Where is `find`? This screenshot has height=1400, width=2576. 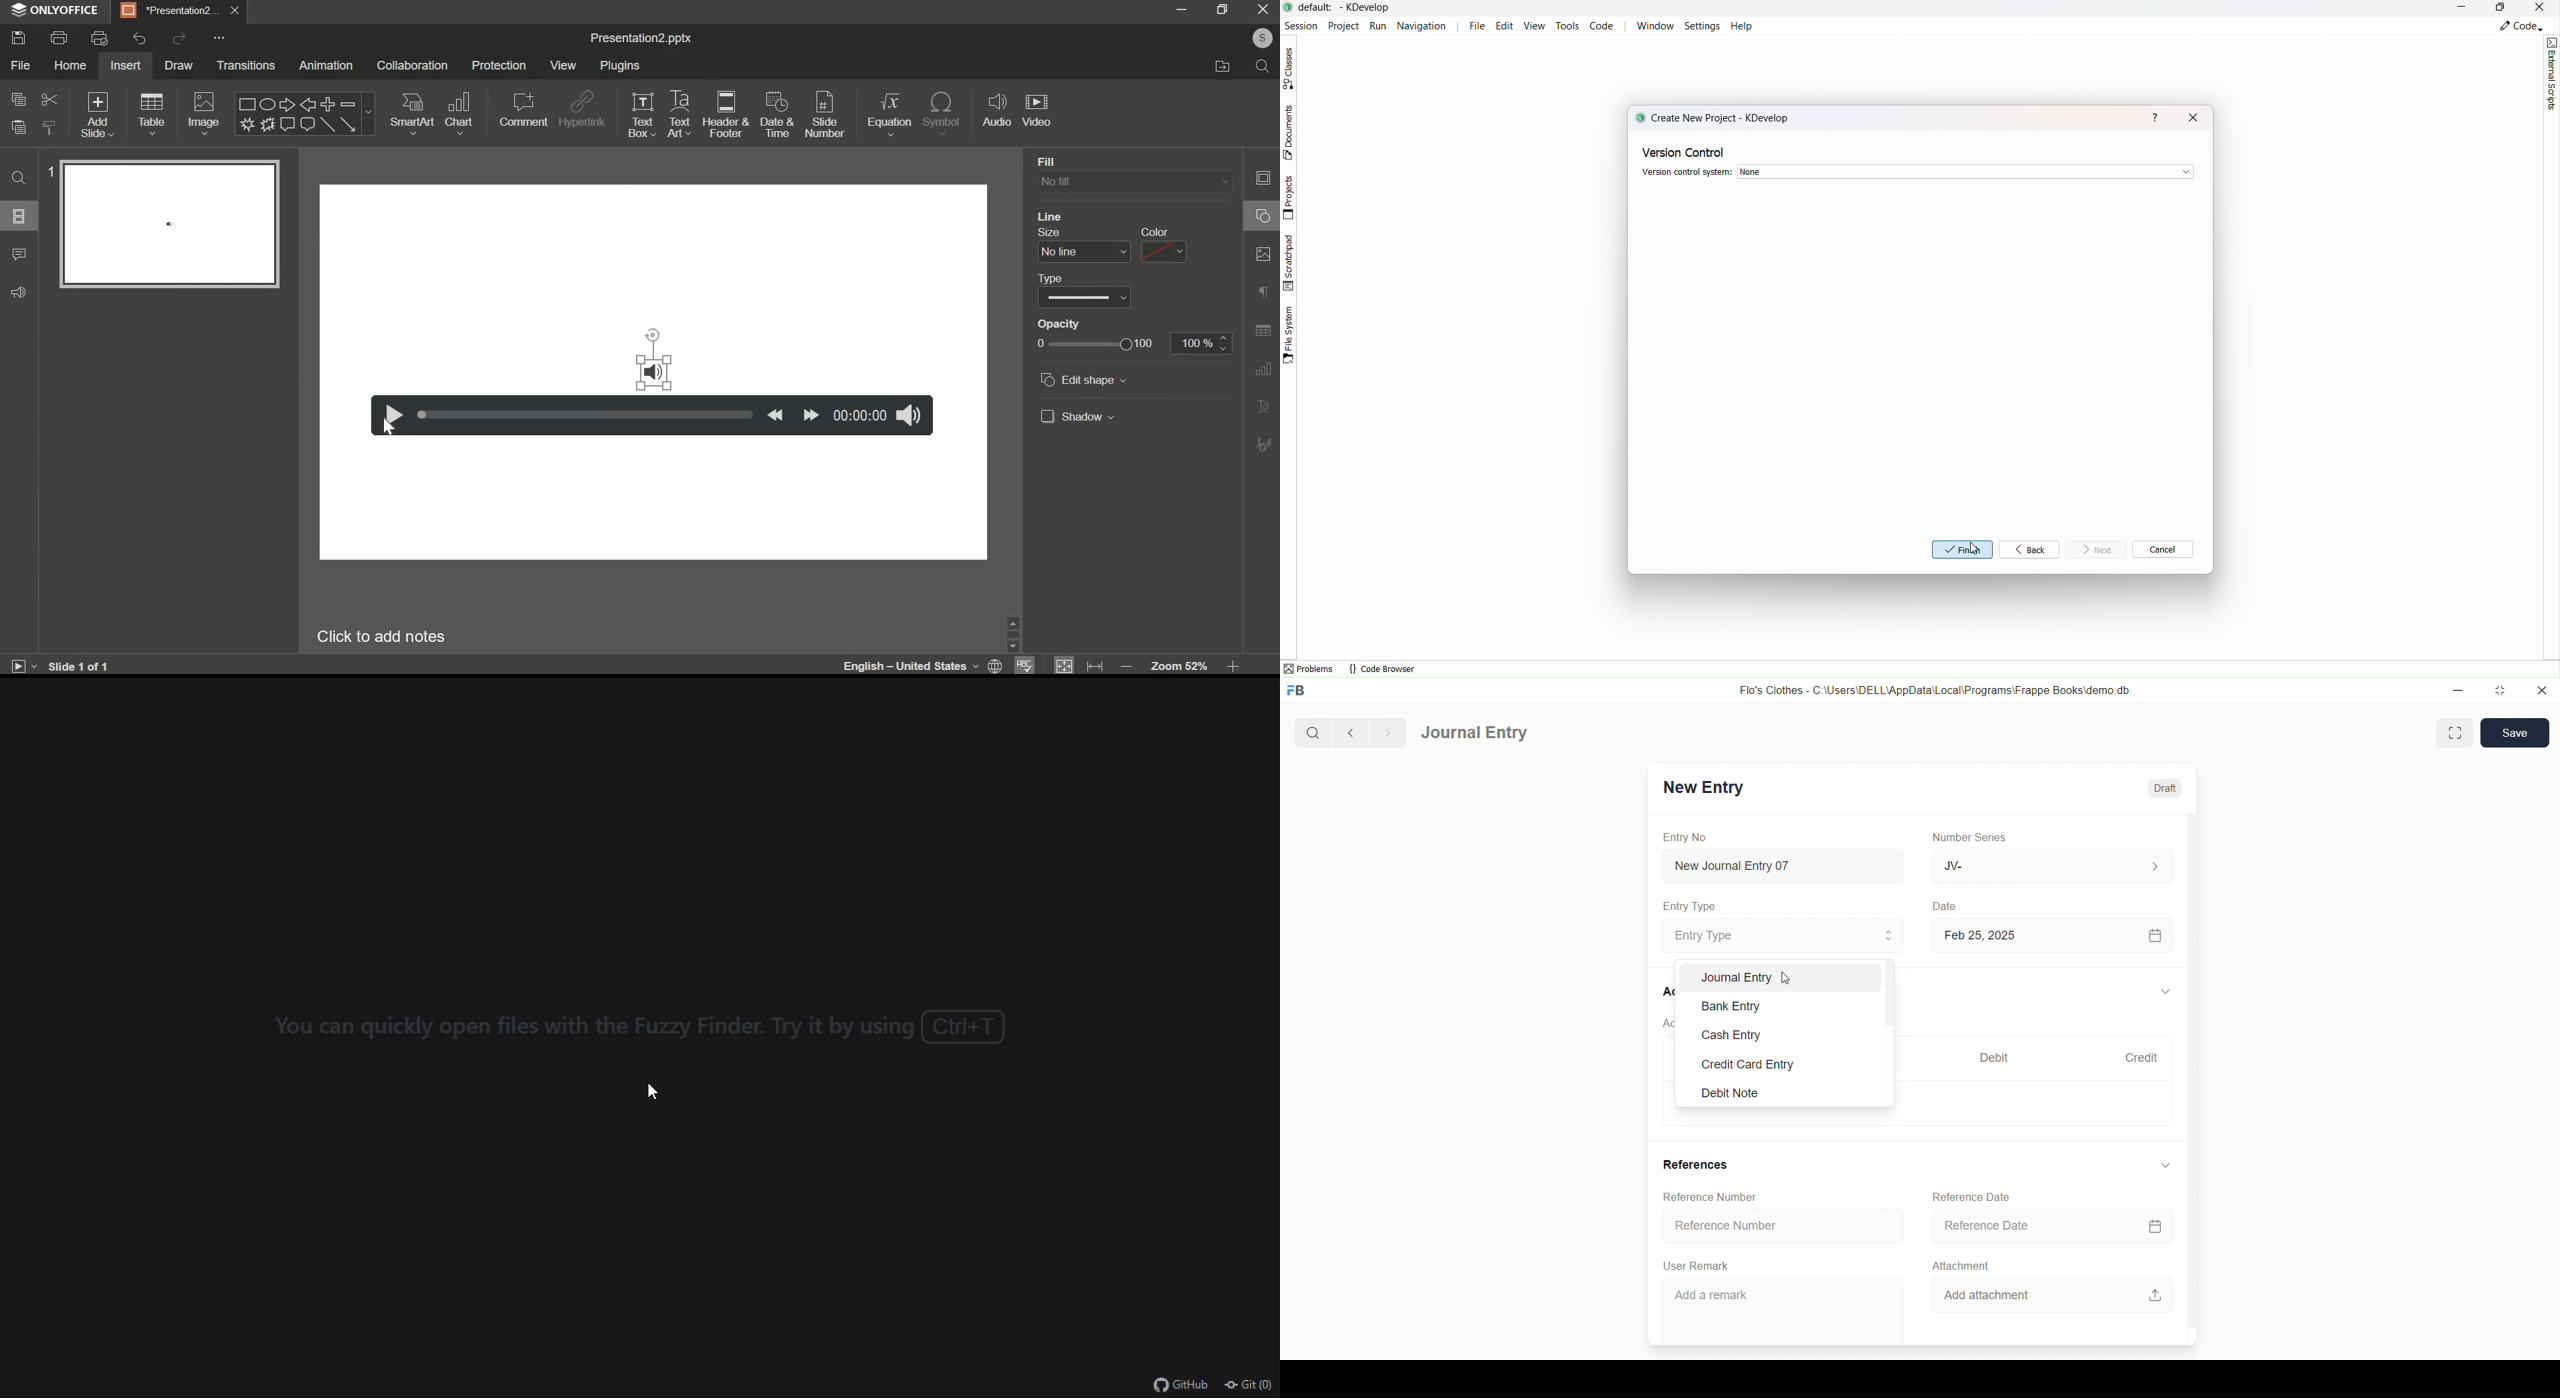
find is located at coordinates (21, 179).